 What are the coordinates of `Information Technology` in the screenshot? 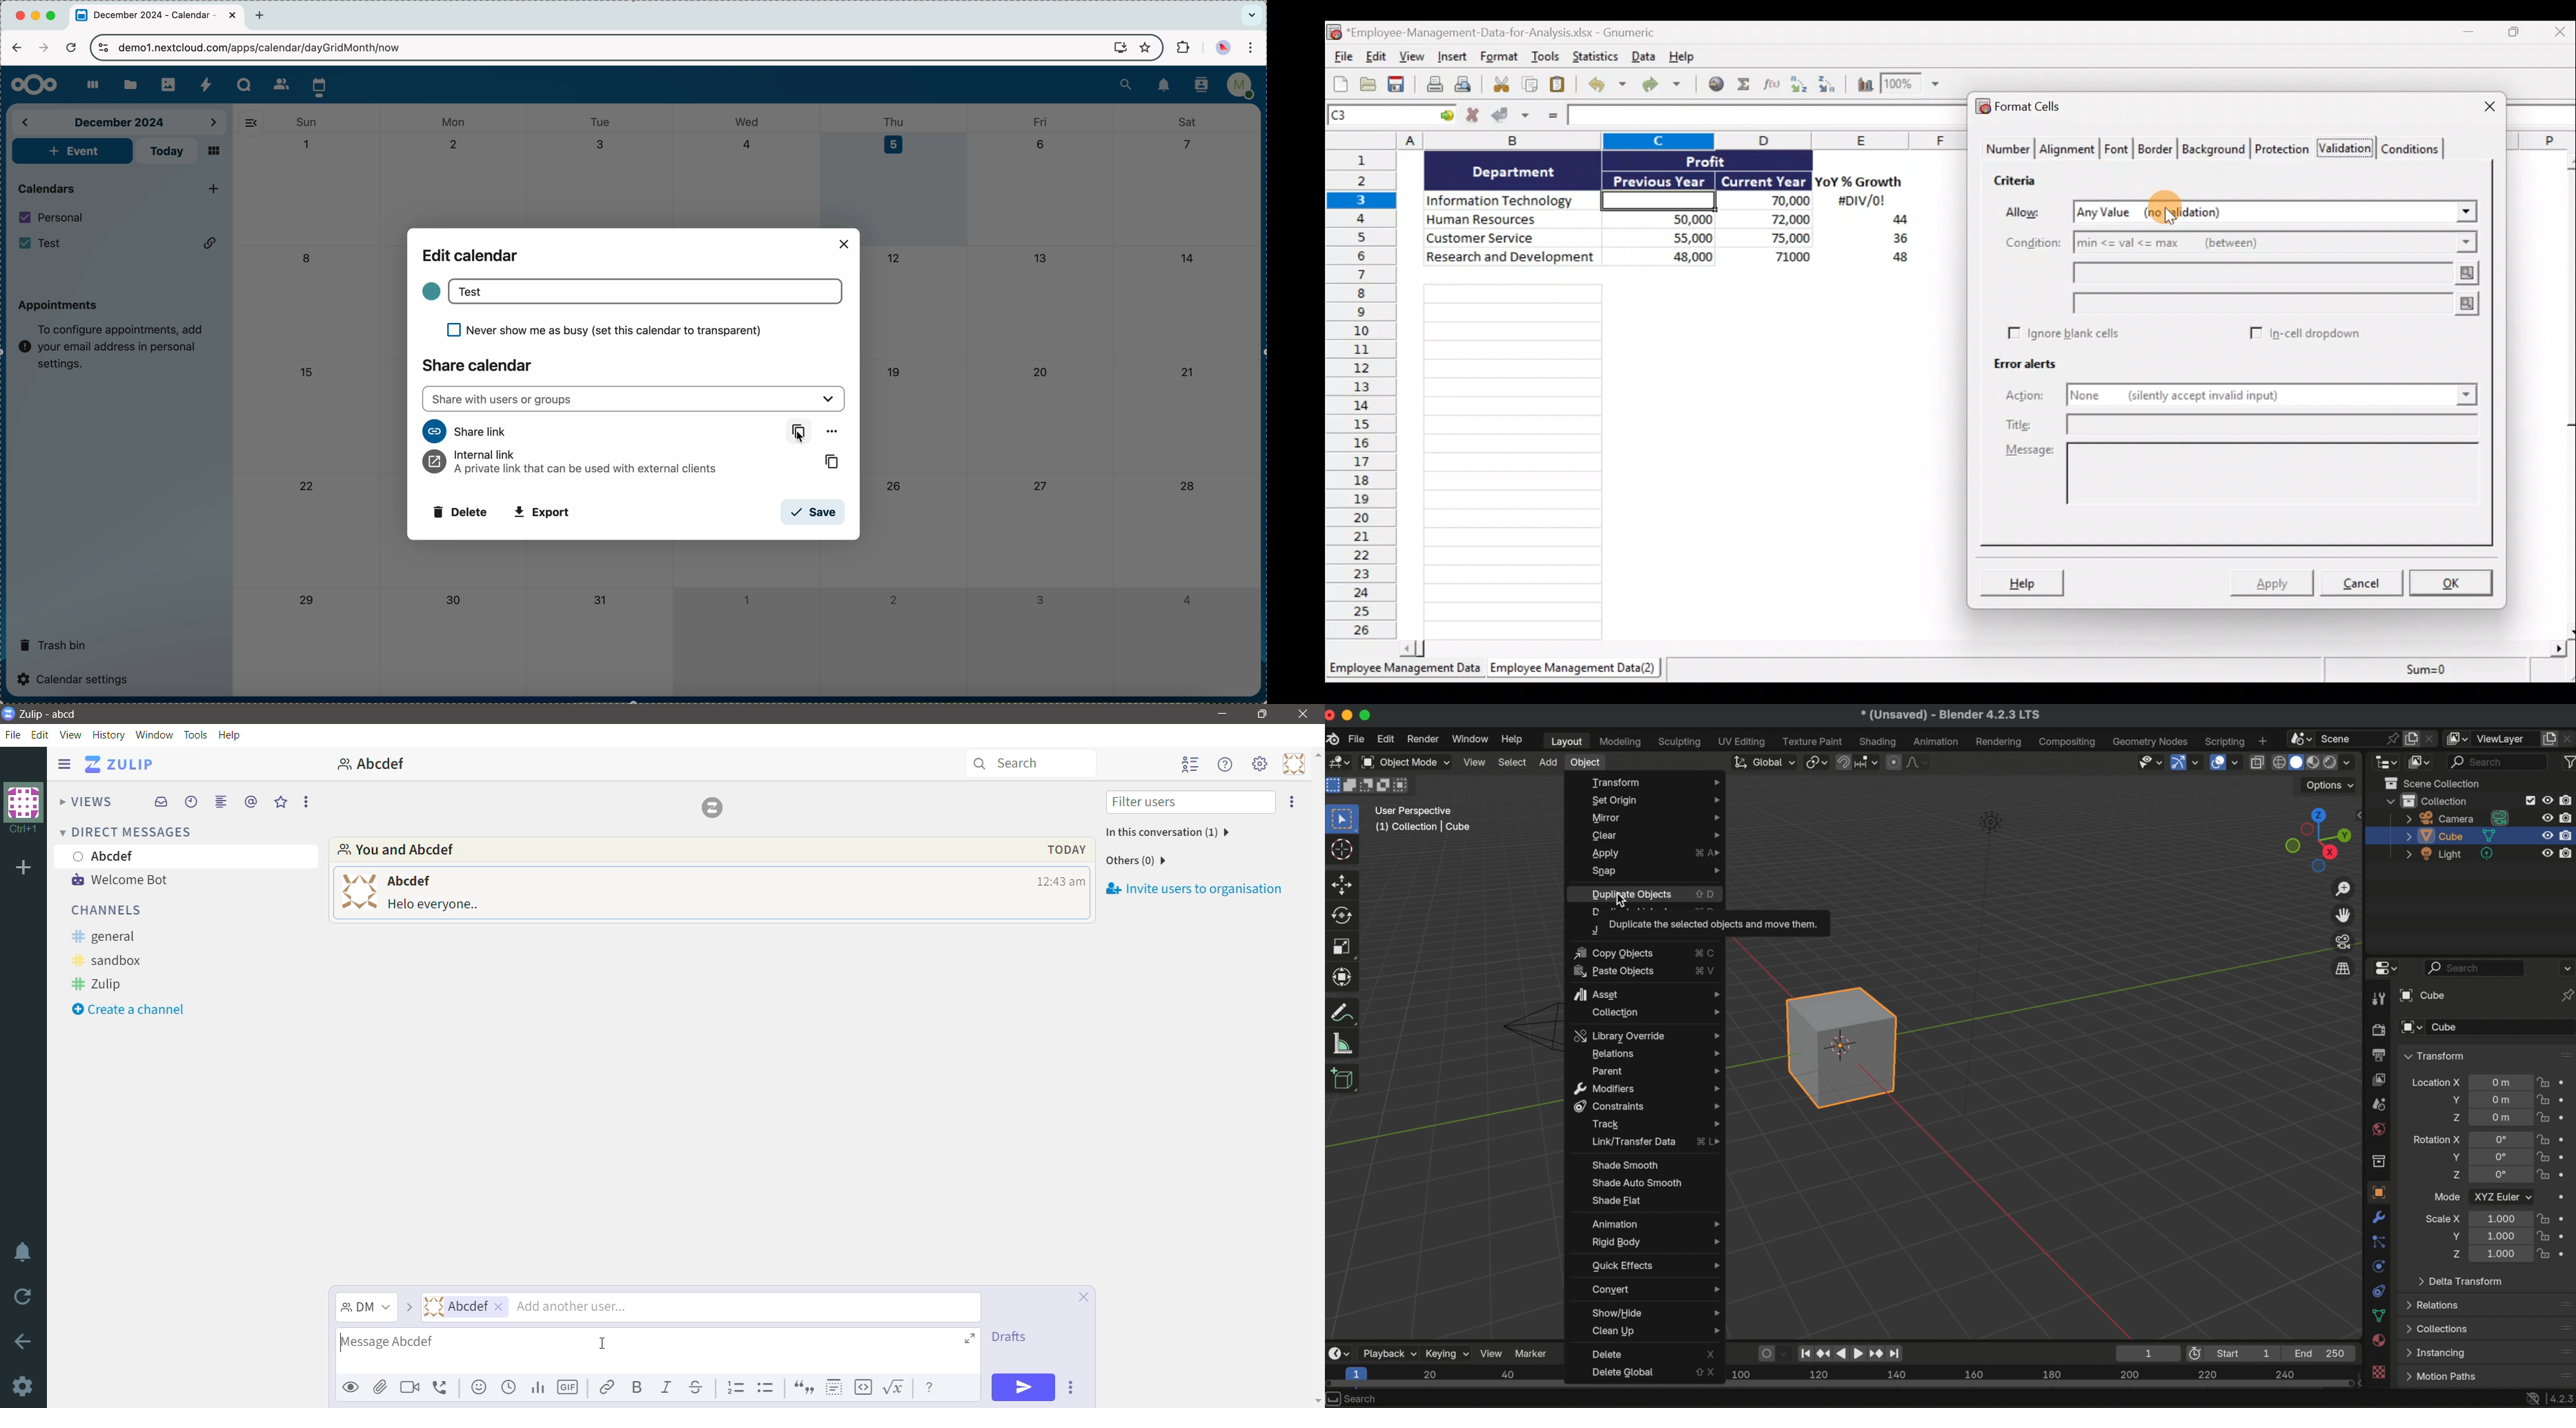 It's located at (1513, 201).